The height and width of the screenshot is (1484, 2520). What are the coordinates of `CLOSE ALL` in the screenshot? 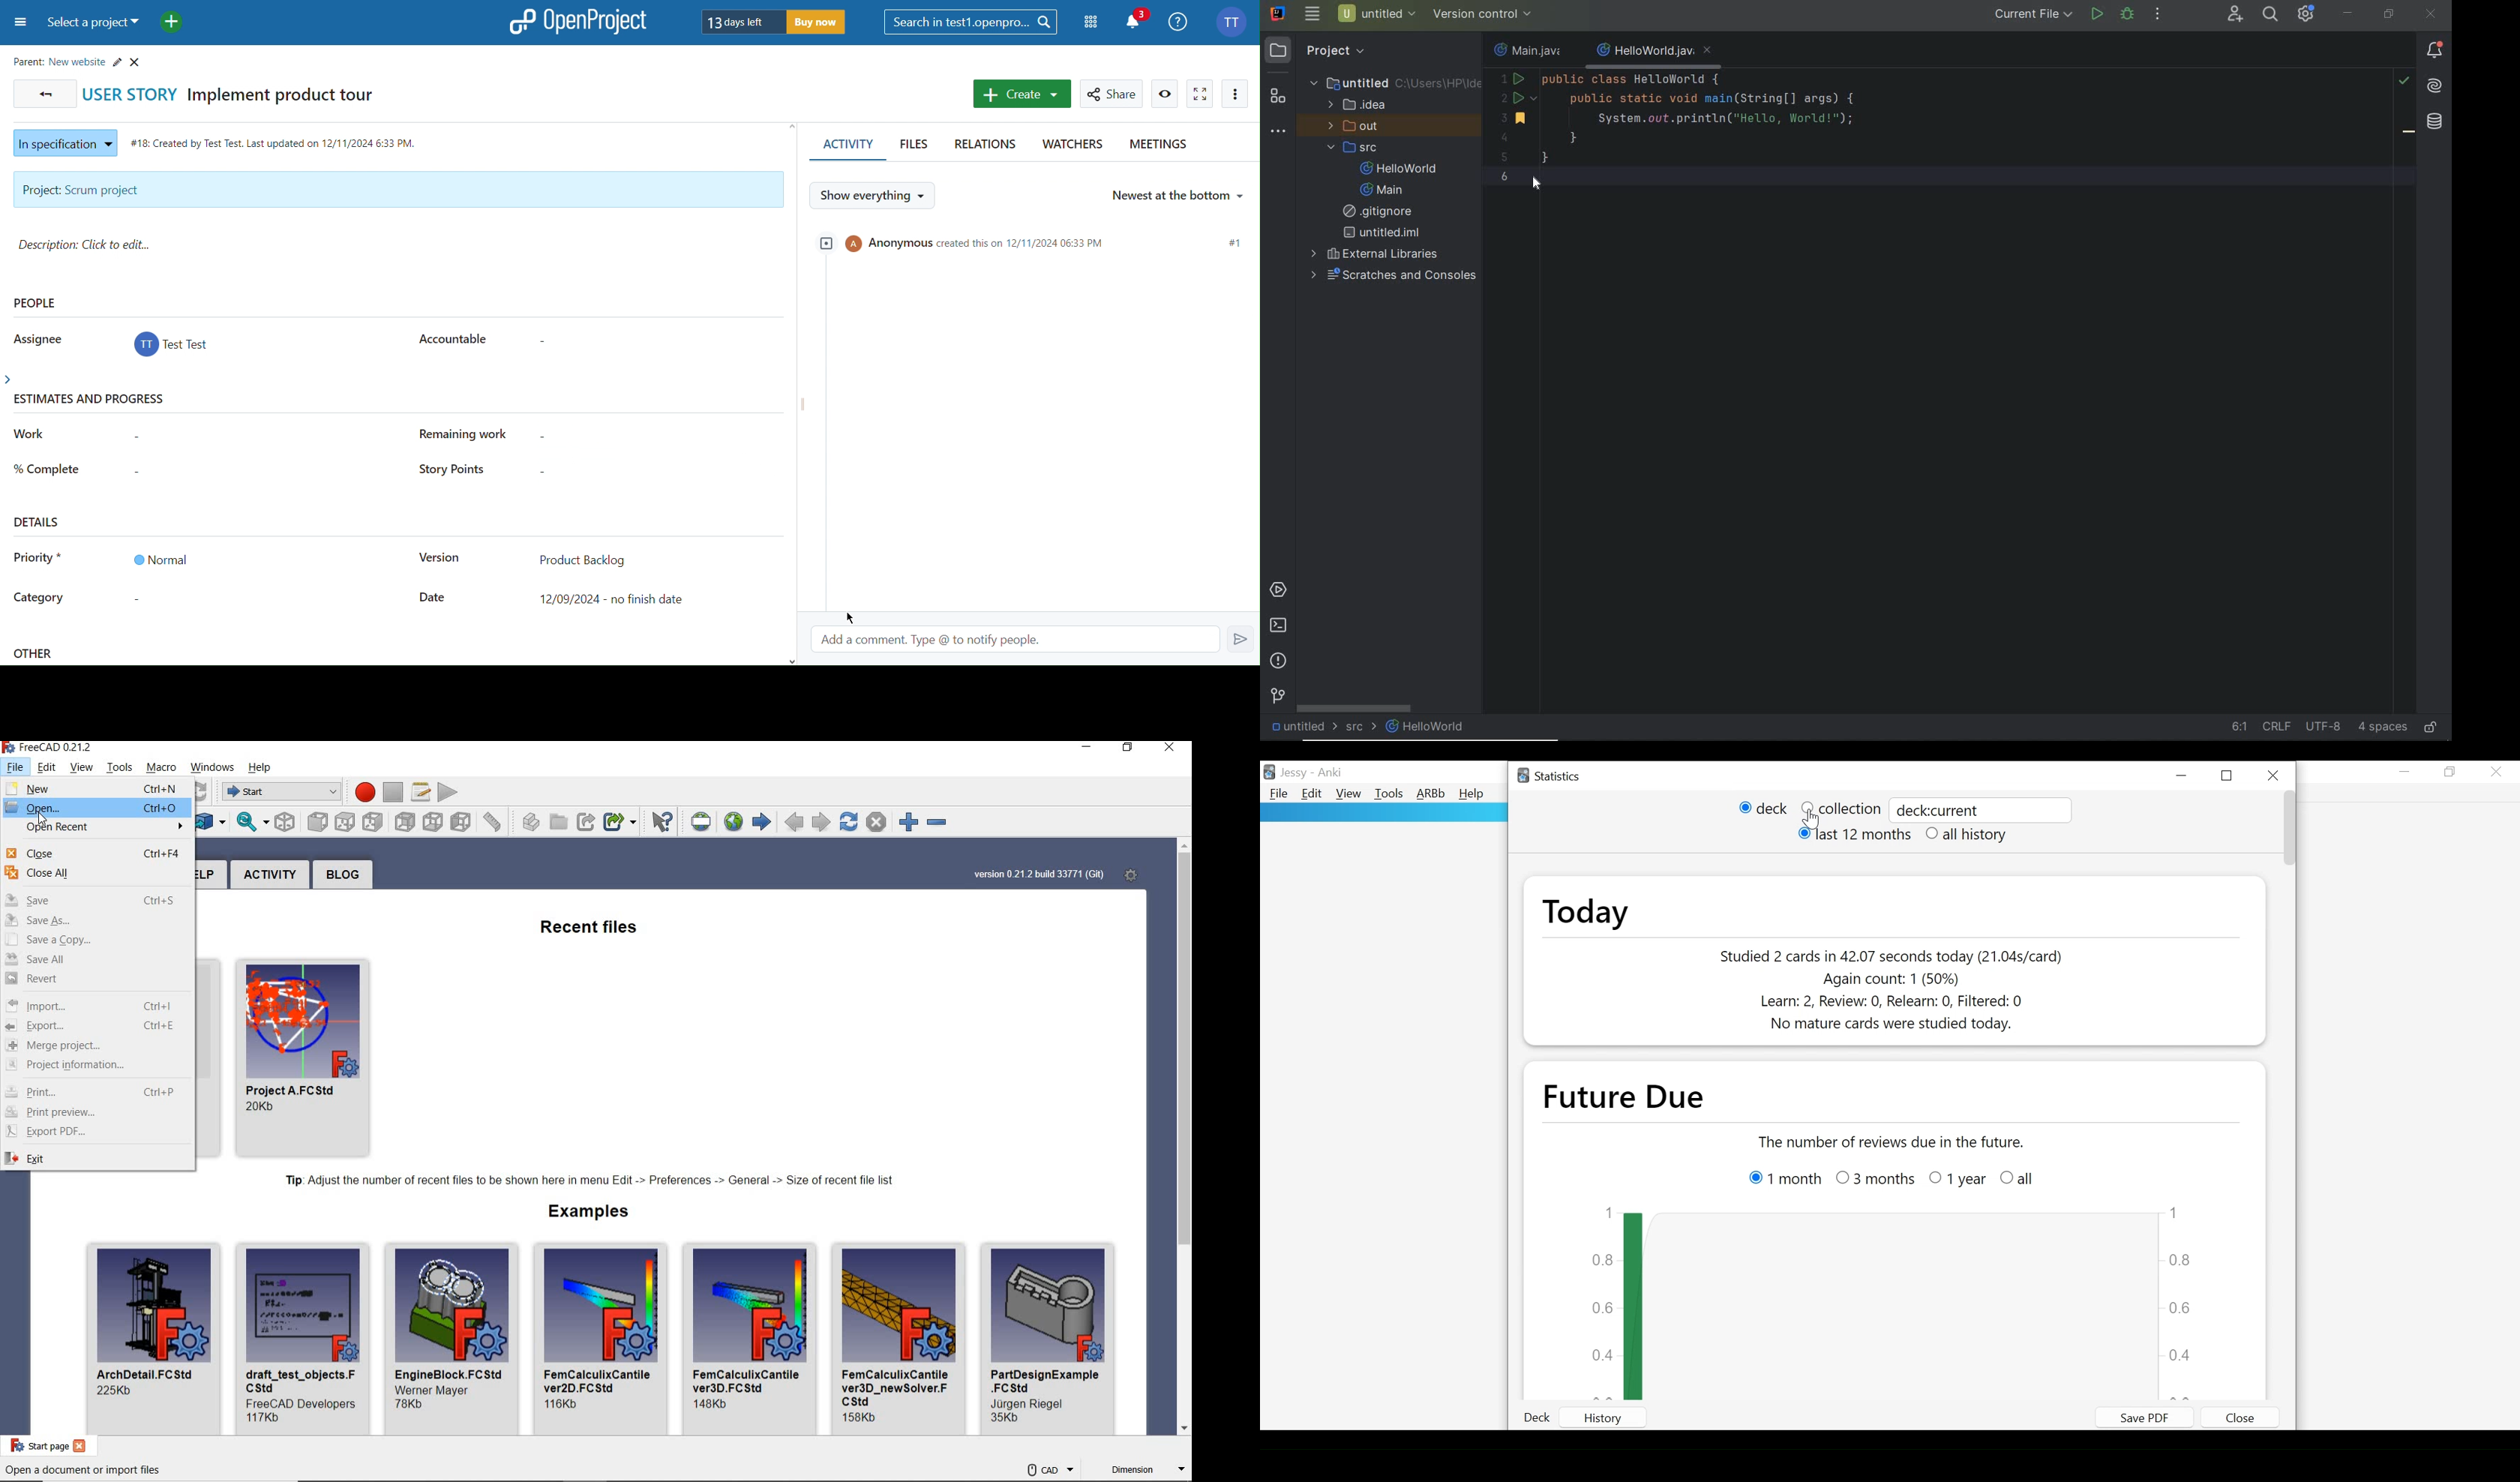 It's located at (97, 877).